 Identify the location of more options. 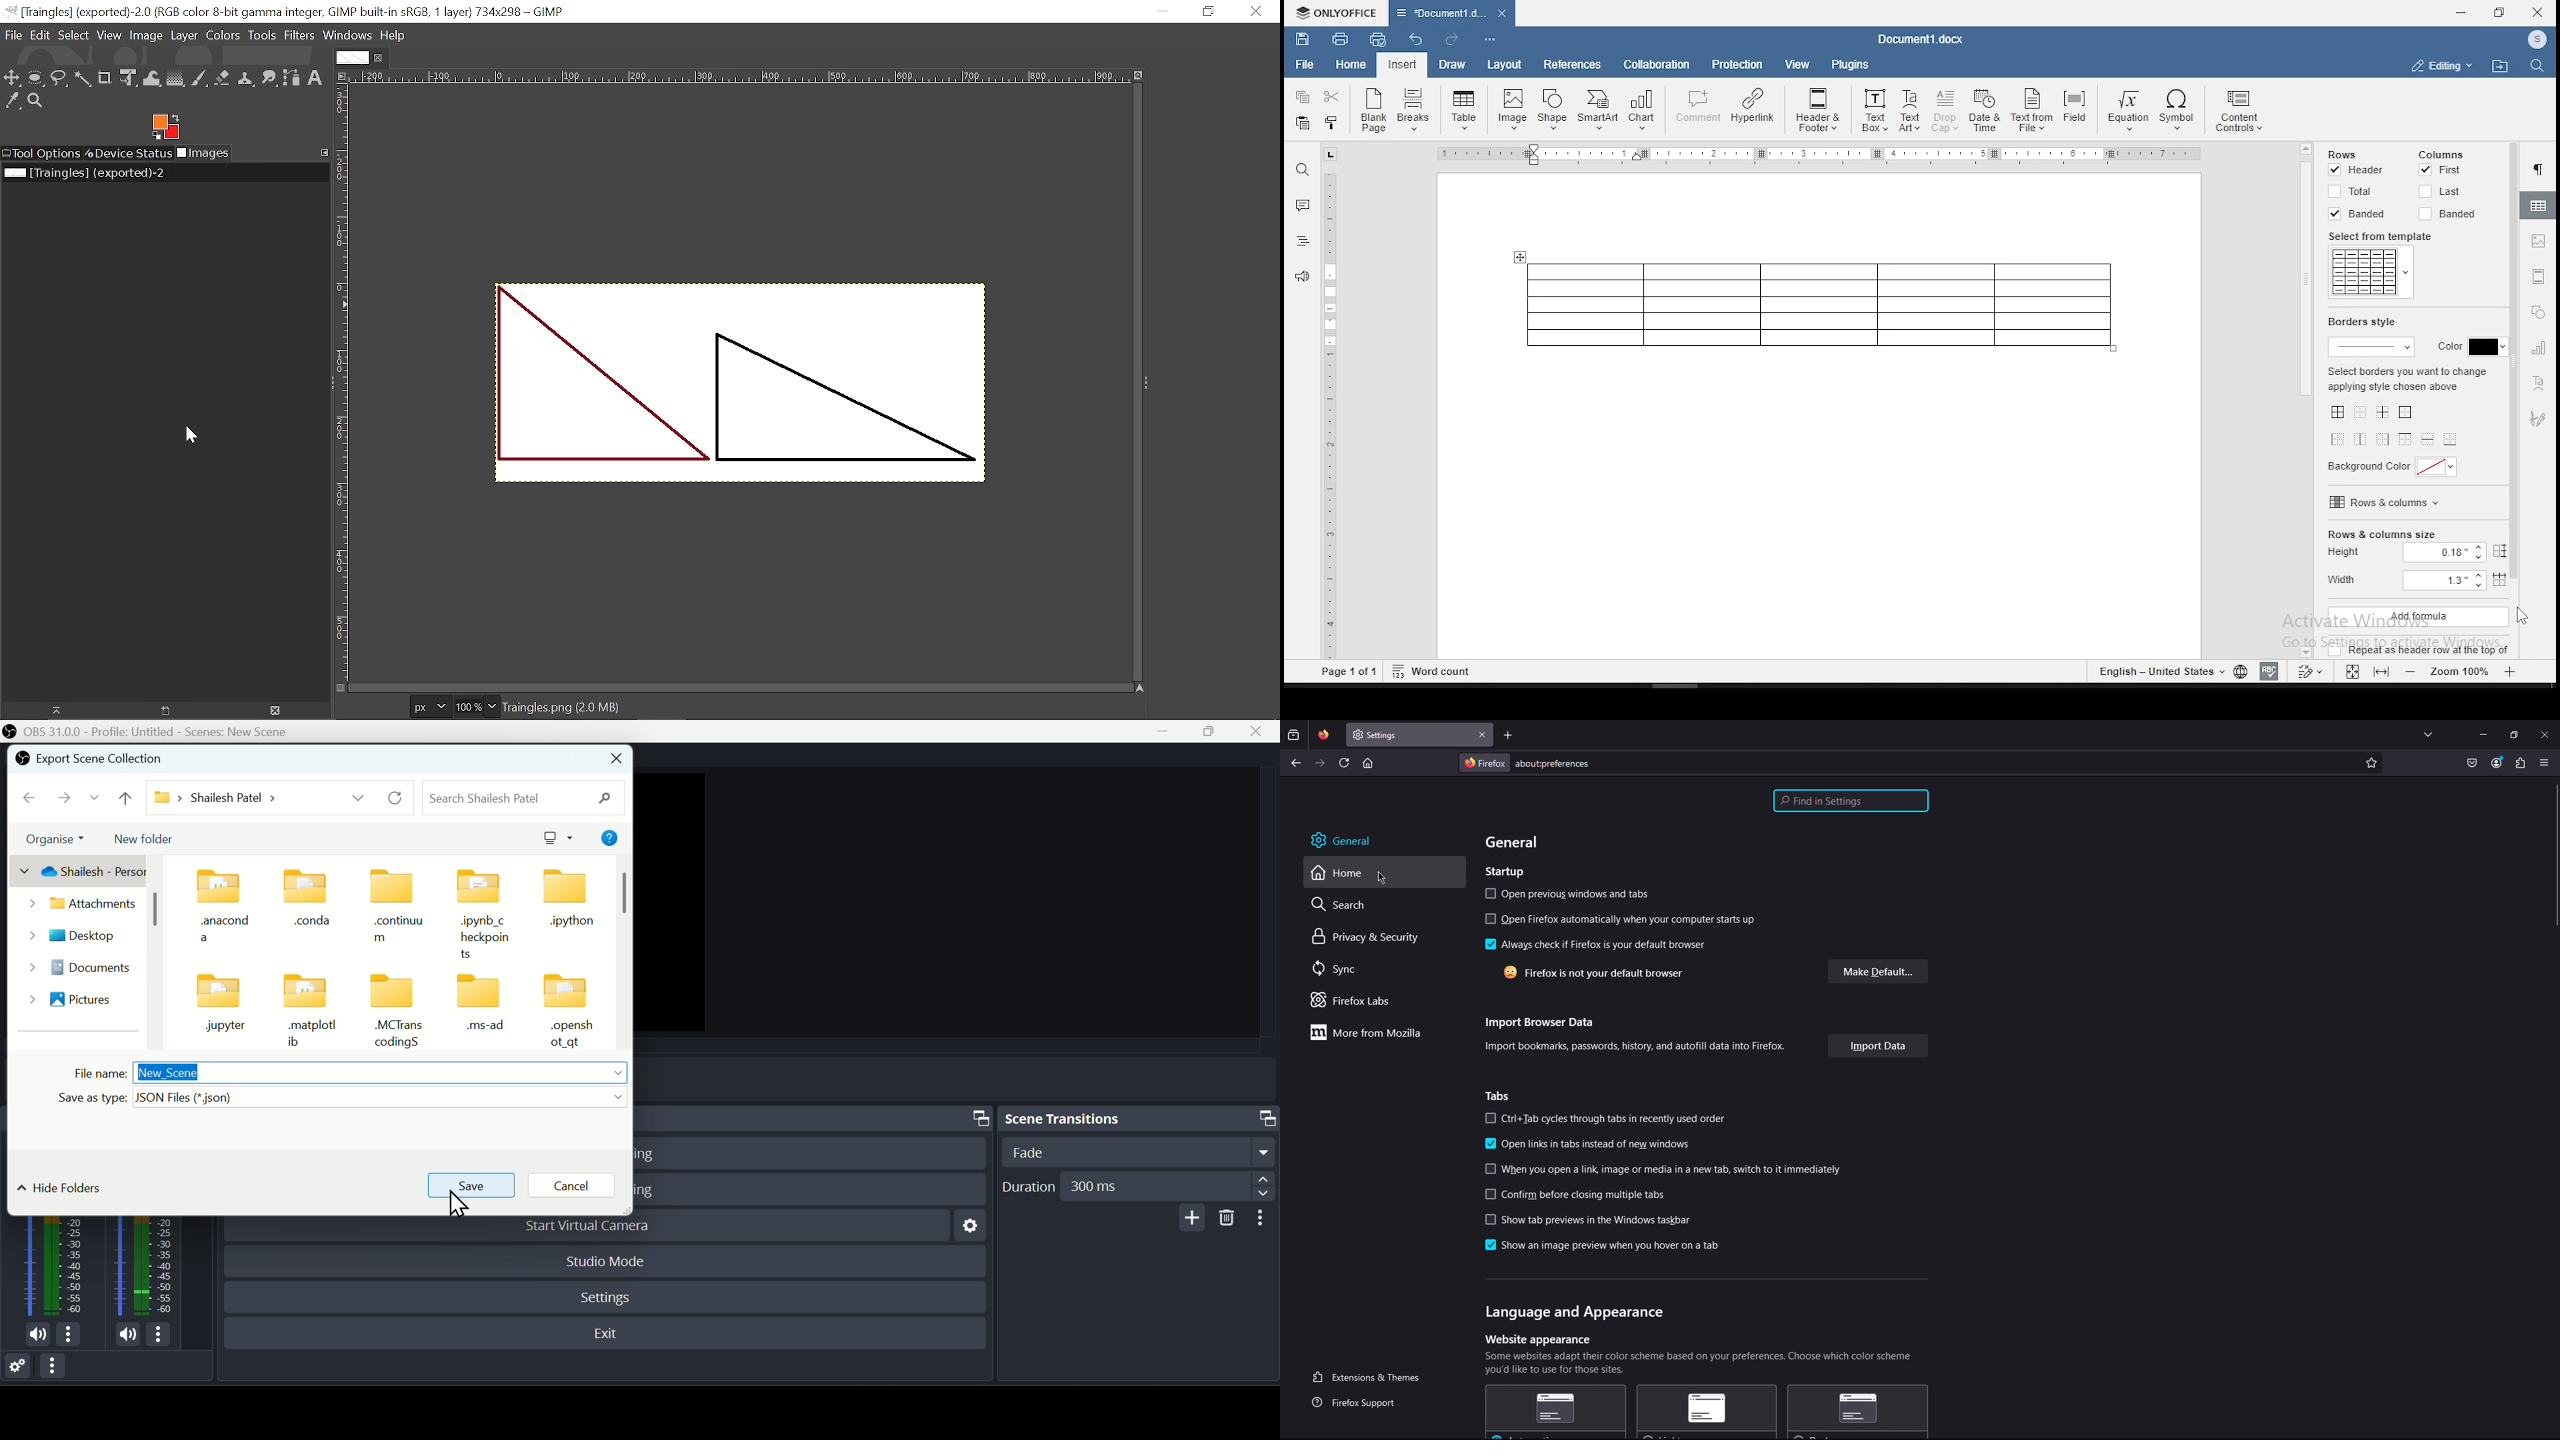
(164, 1335).